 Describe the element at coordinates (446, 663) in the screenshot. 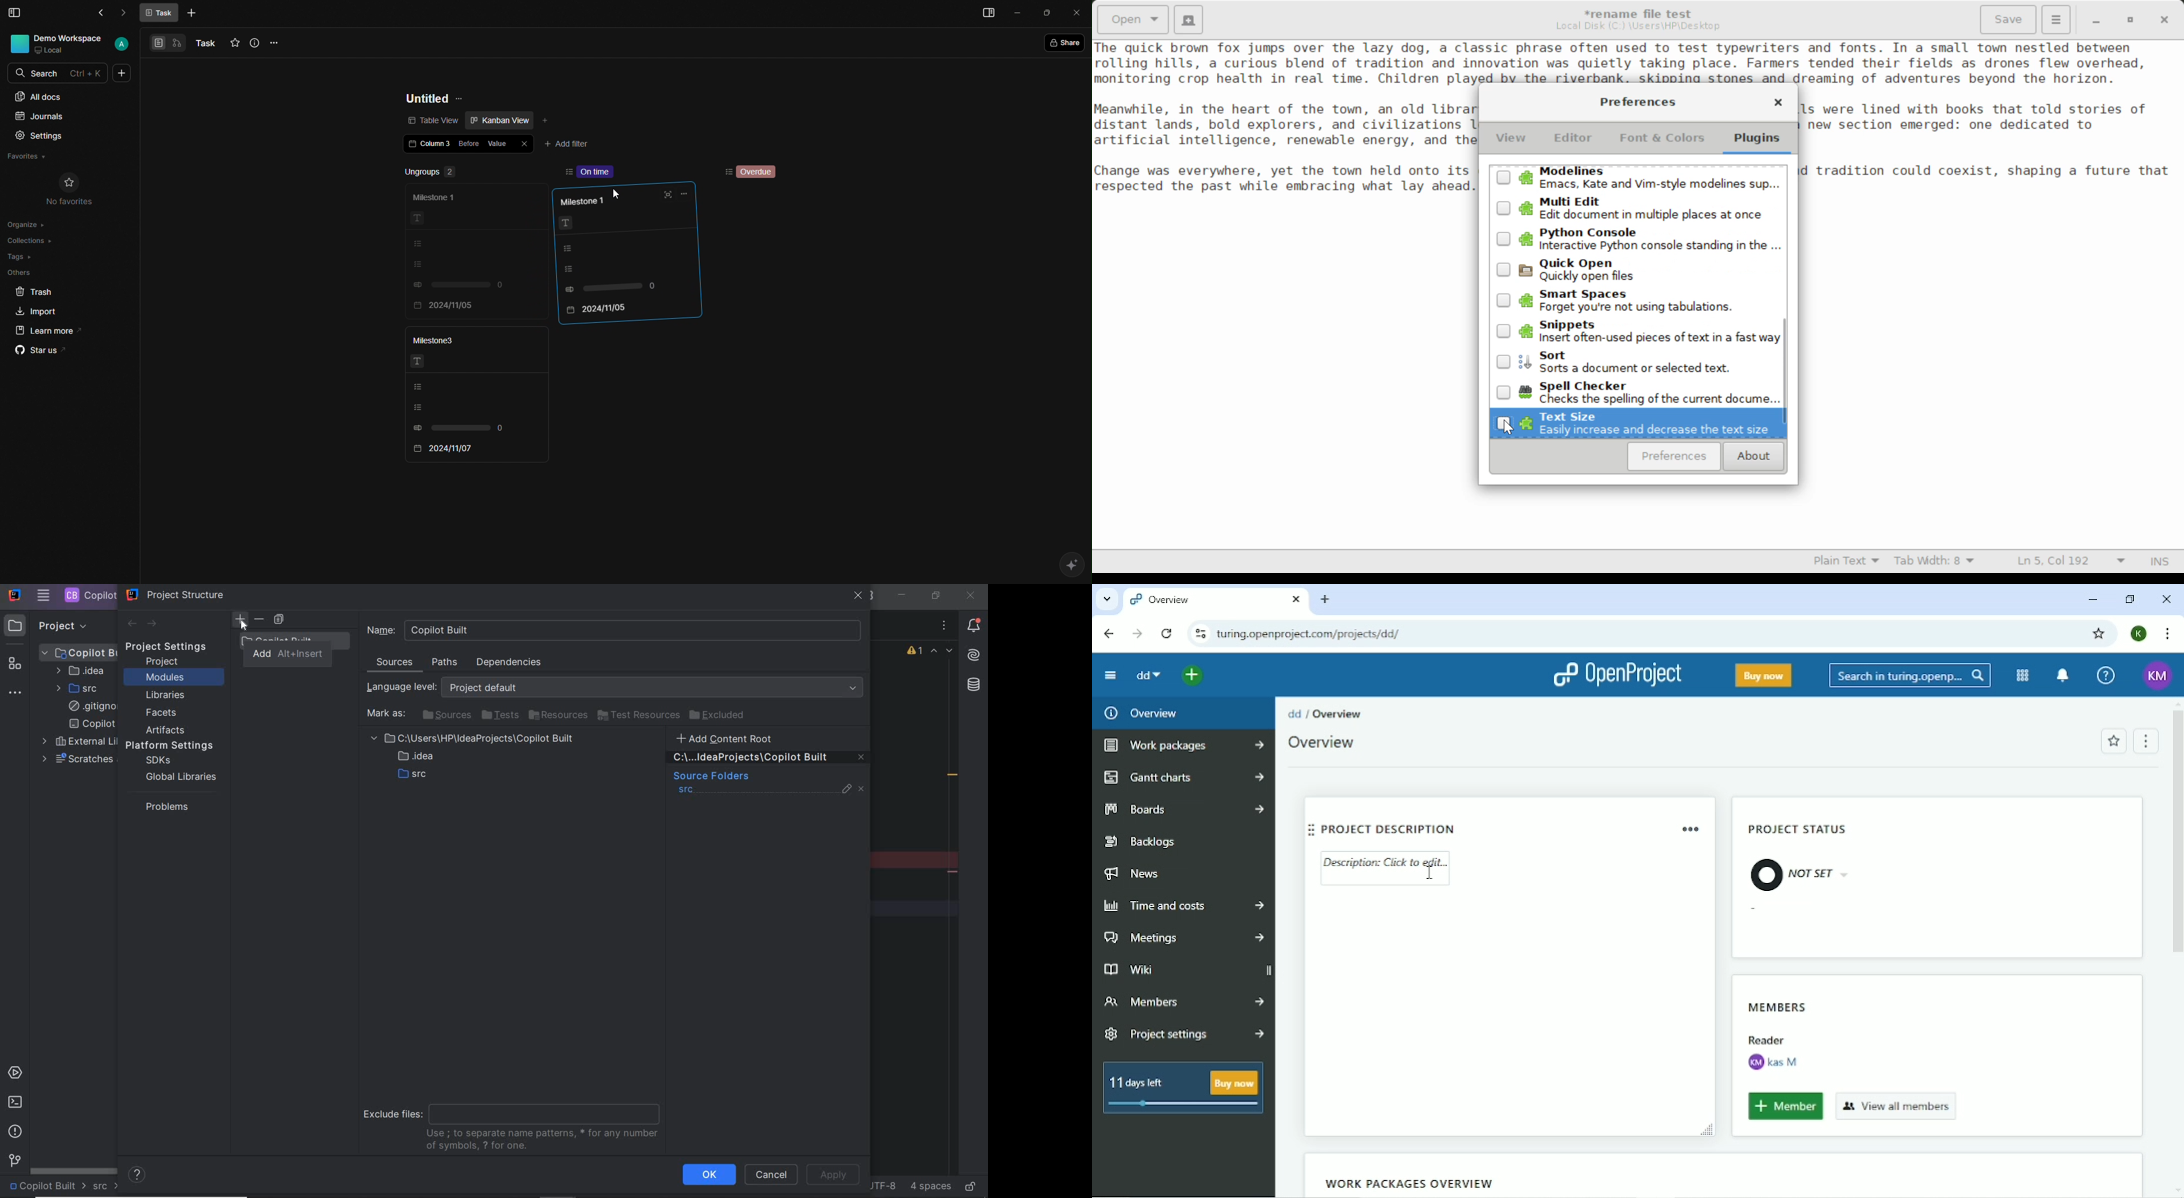

I see `paths` at that location.